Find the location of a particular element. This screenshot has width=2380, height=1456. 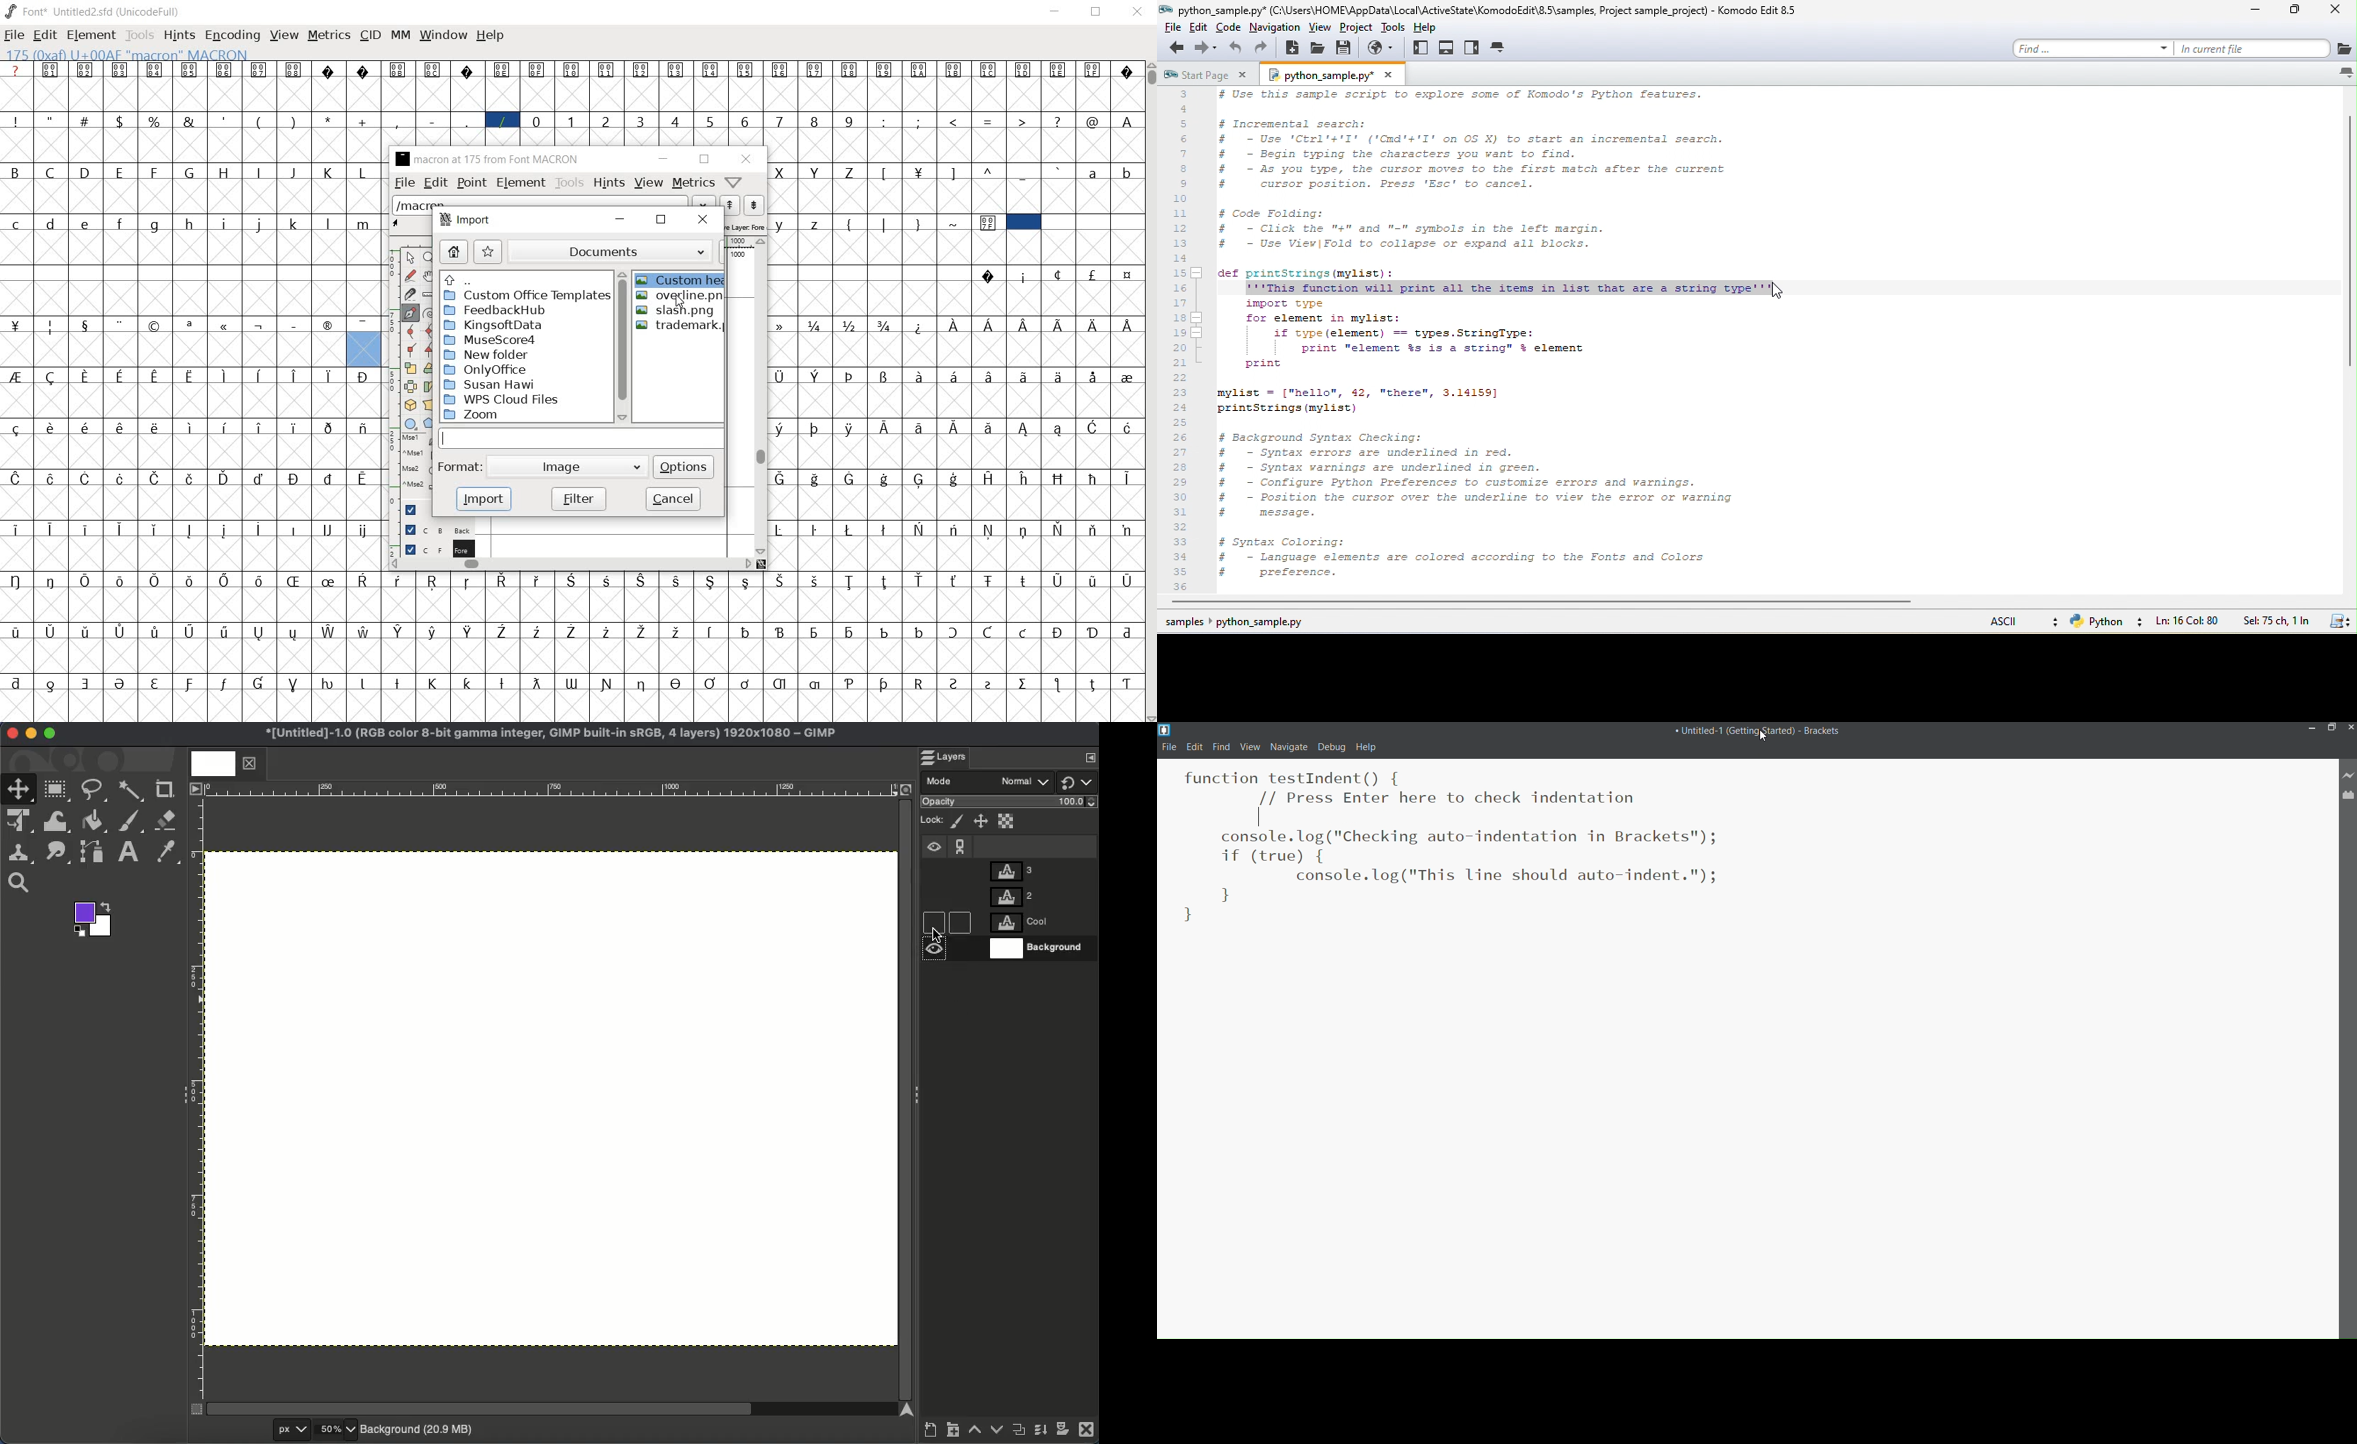

file is located at coordinates (403, 182).